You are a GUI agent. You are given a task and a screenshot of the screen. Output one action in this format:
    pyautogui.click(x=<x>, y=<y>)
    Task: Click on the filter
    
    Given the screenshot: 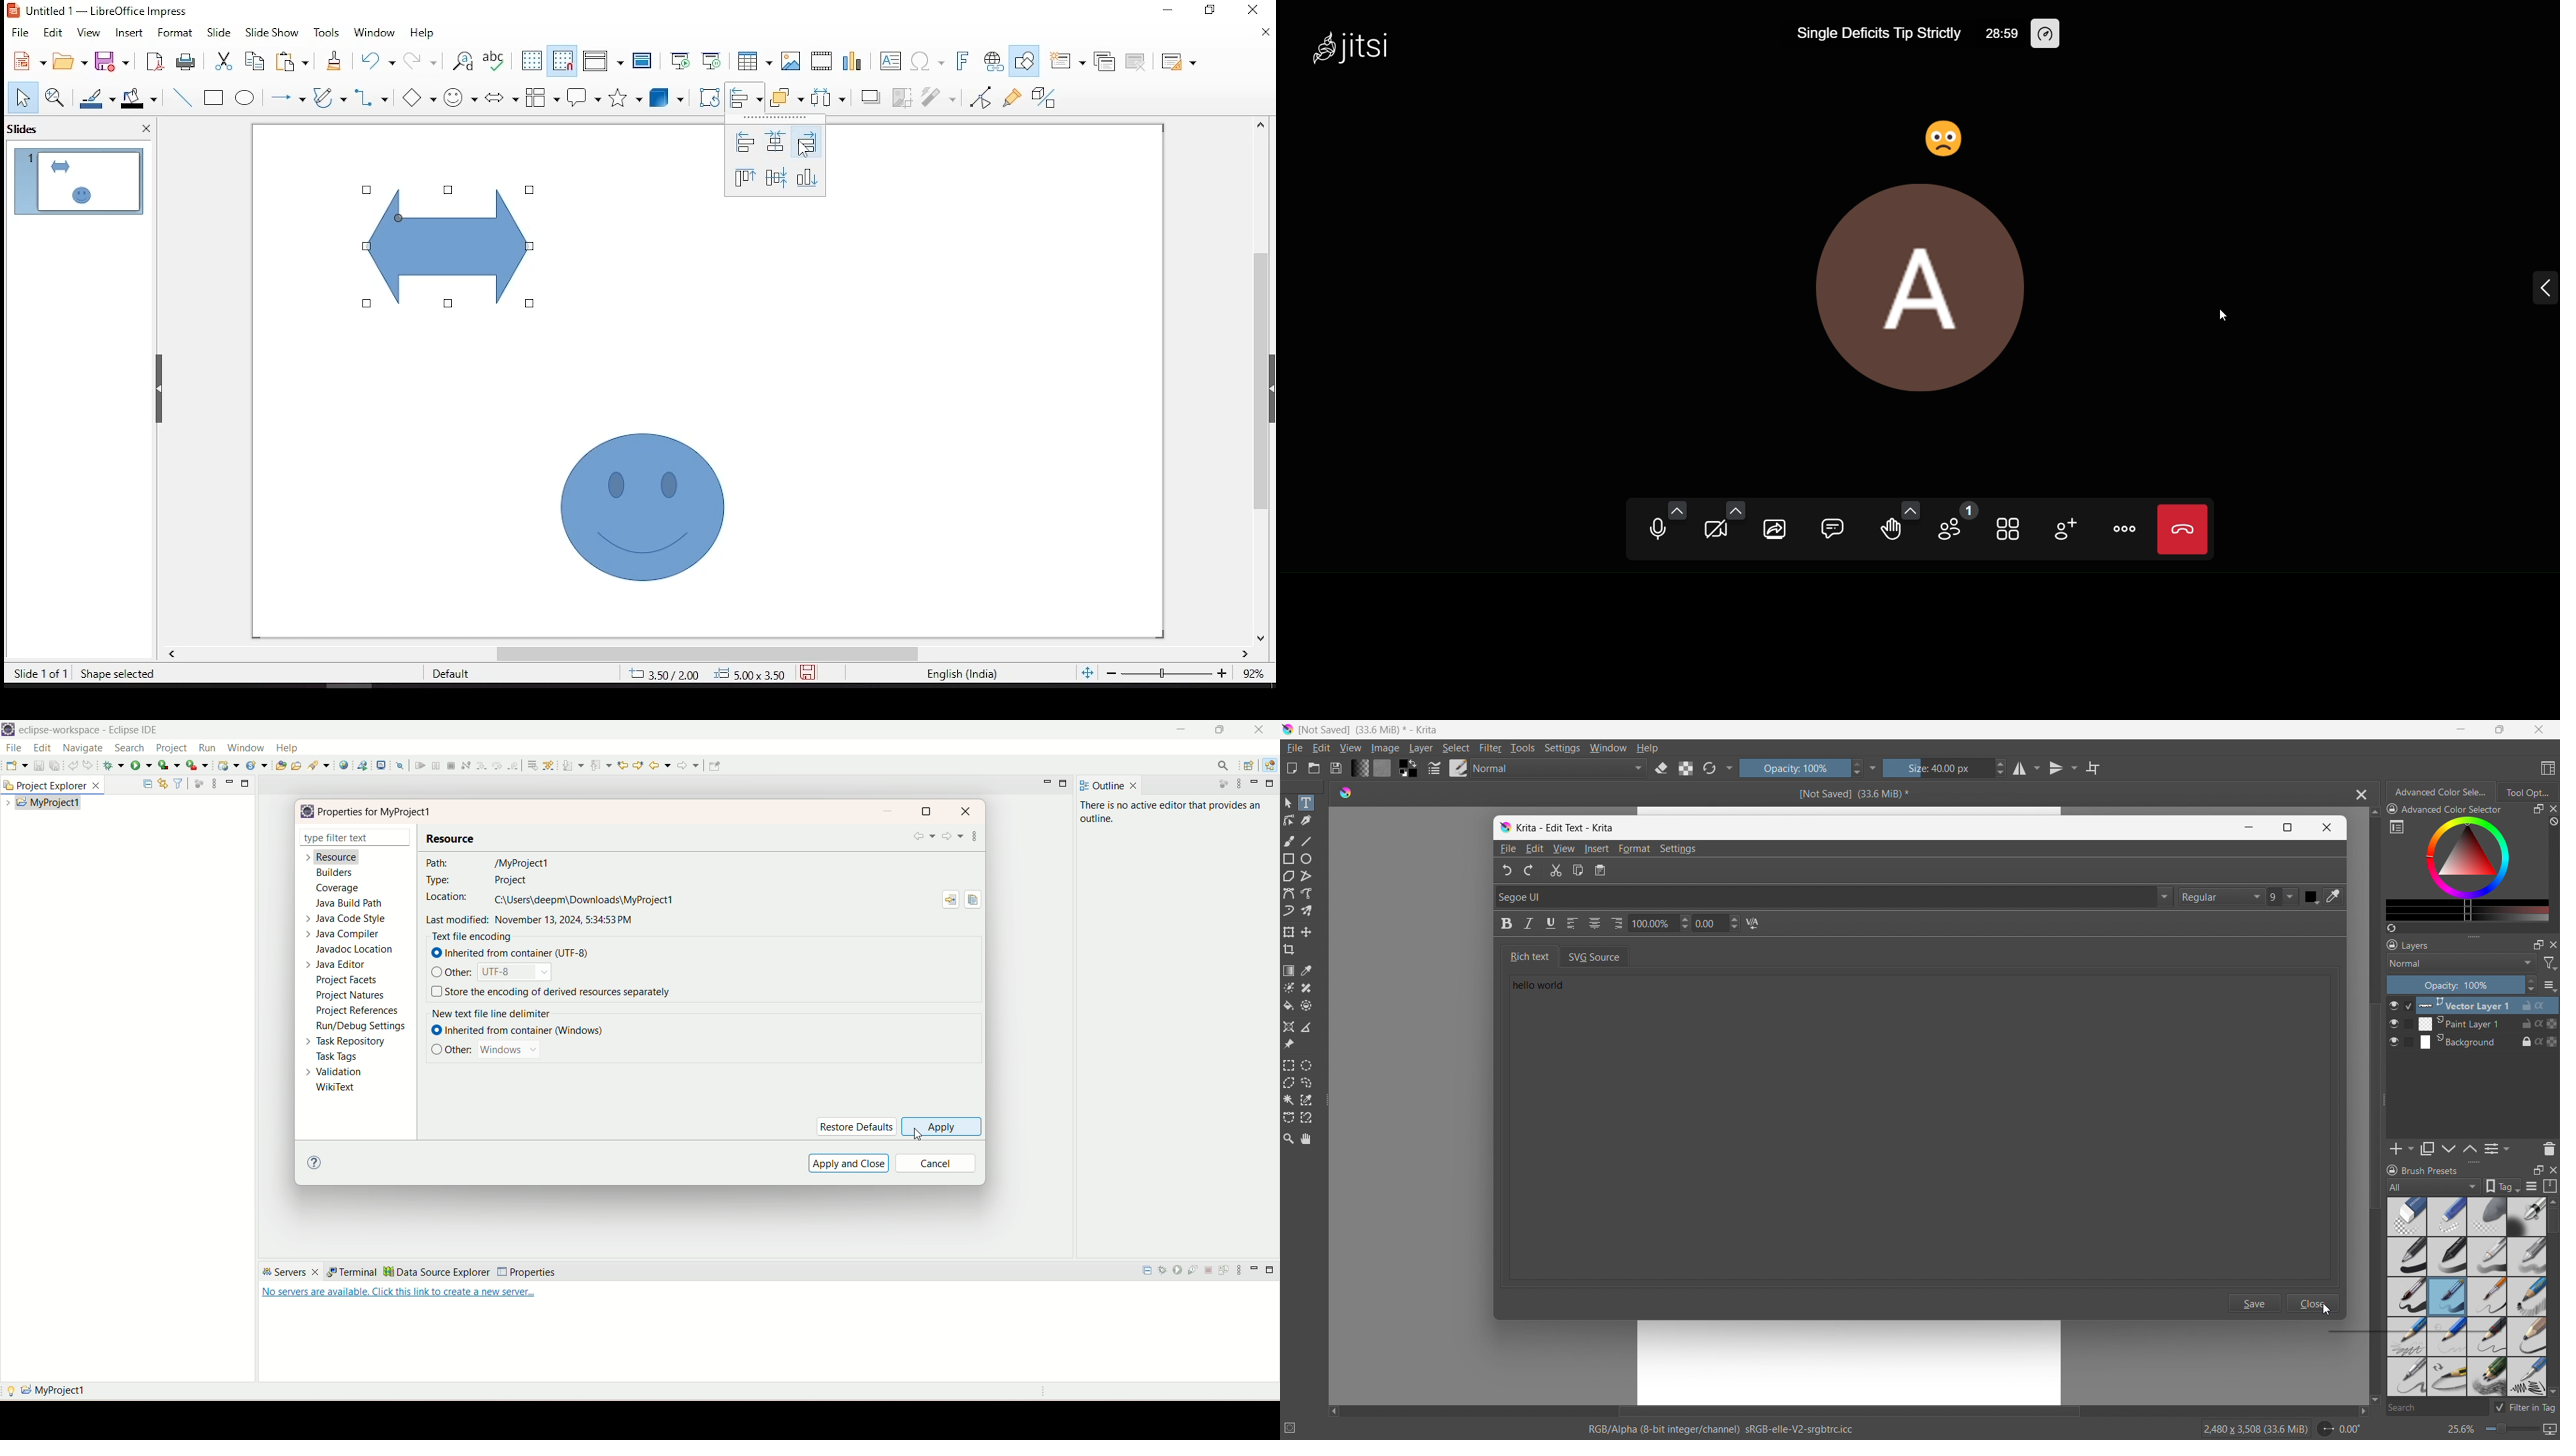 What is the action you would take?
    pyautogui.click(x=177, y=783)
    